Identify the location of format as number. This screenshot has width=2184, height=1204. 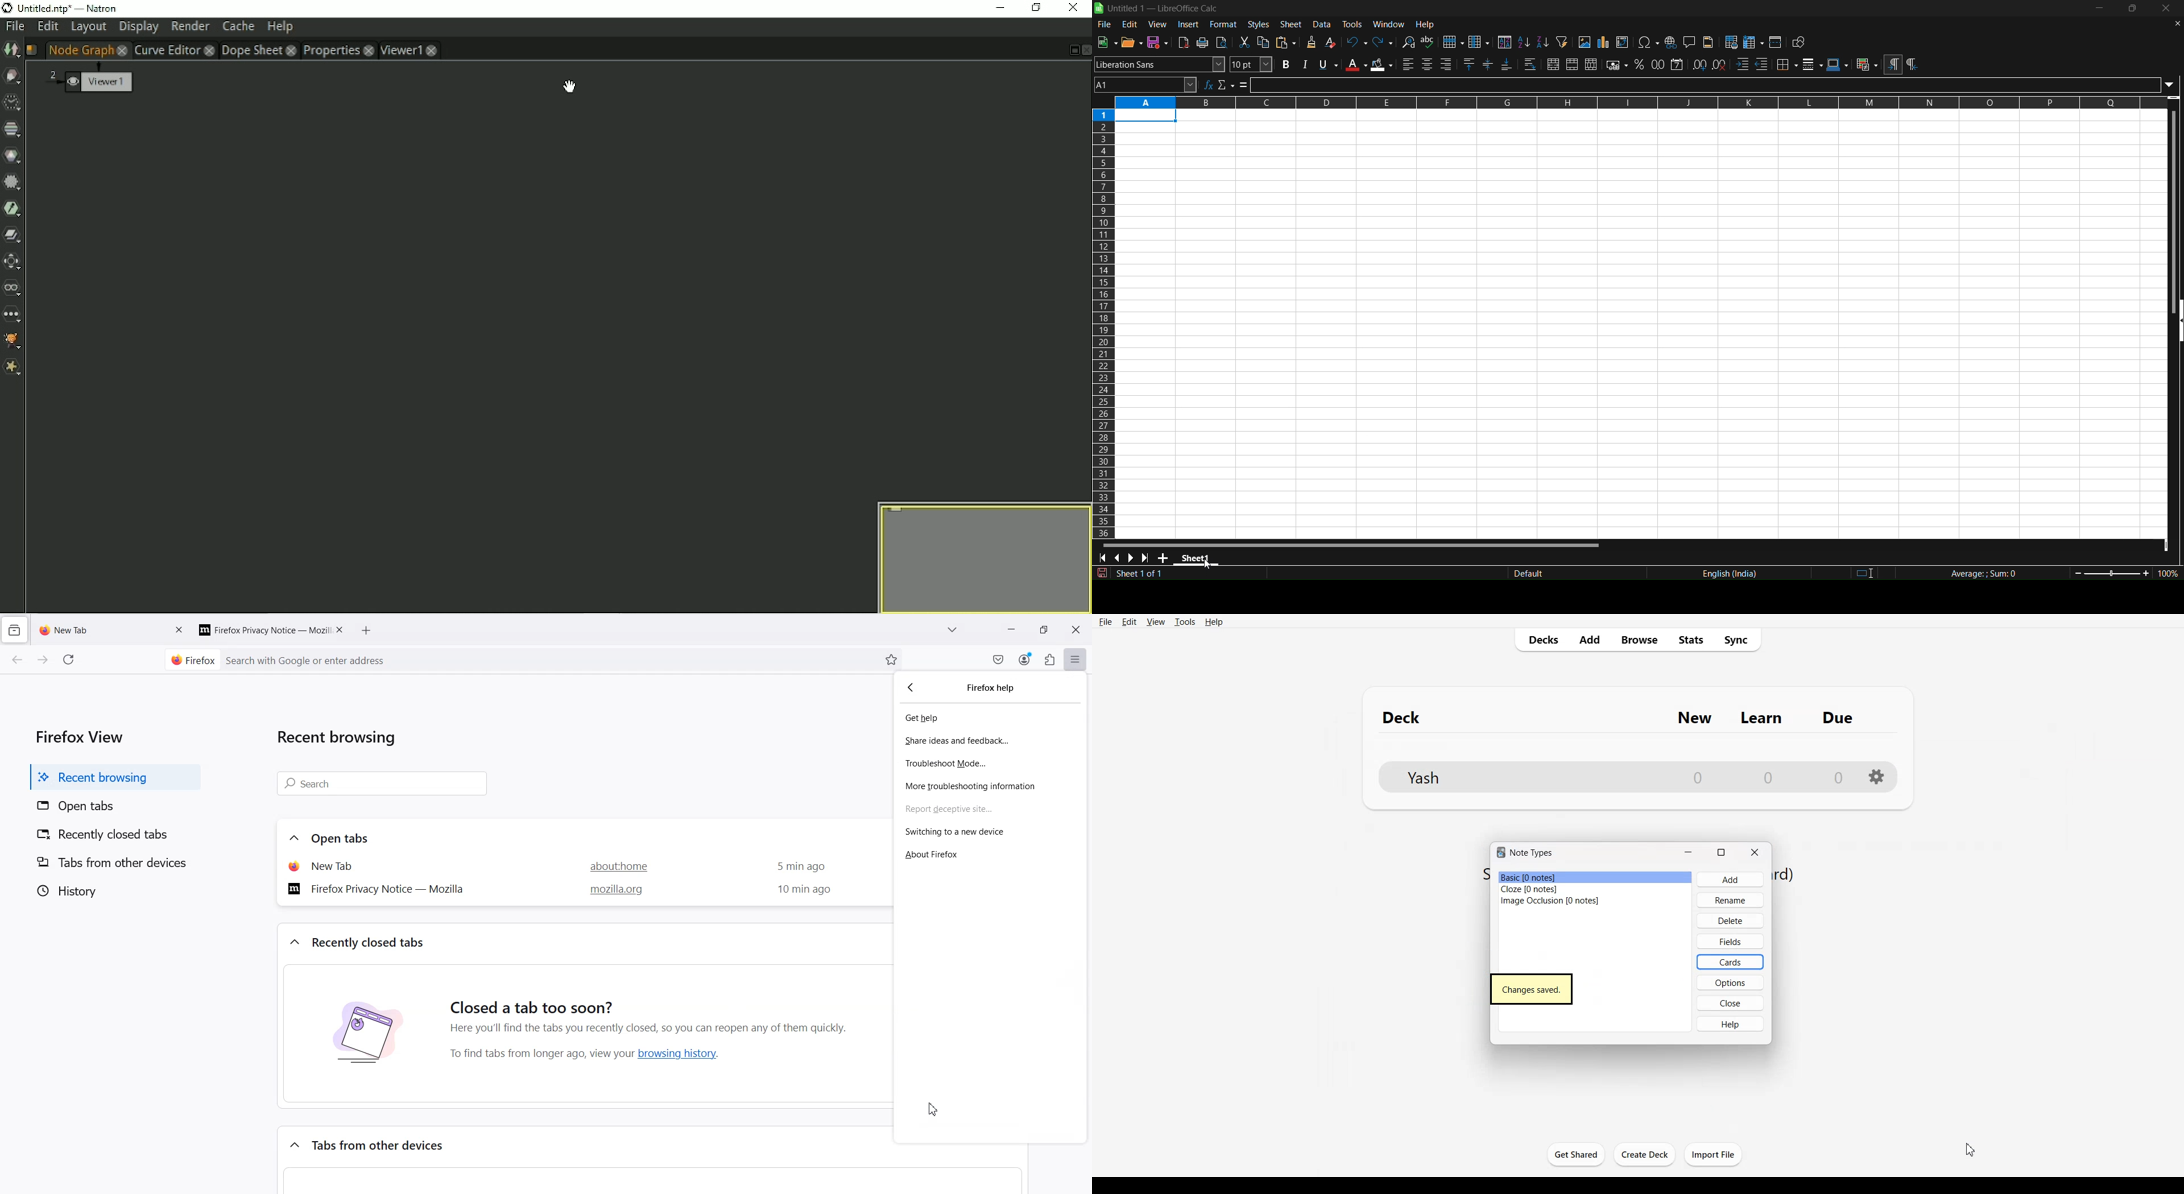
(1659, 64).